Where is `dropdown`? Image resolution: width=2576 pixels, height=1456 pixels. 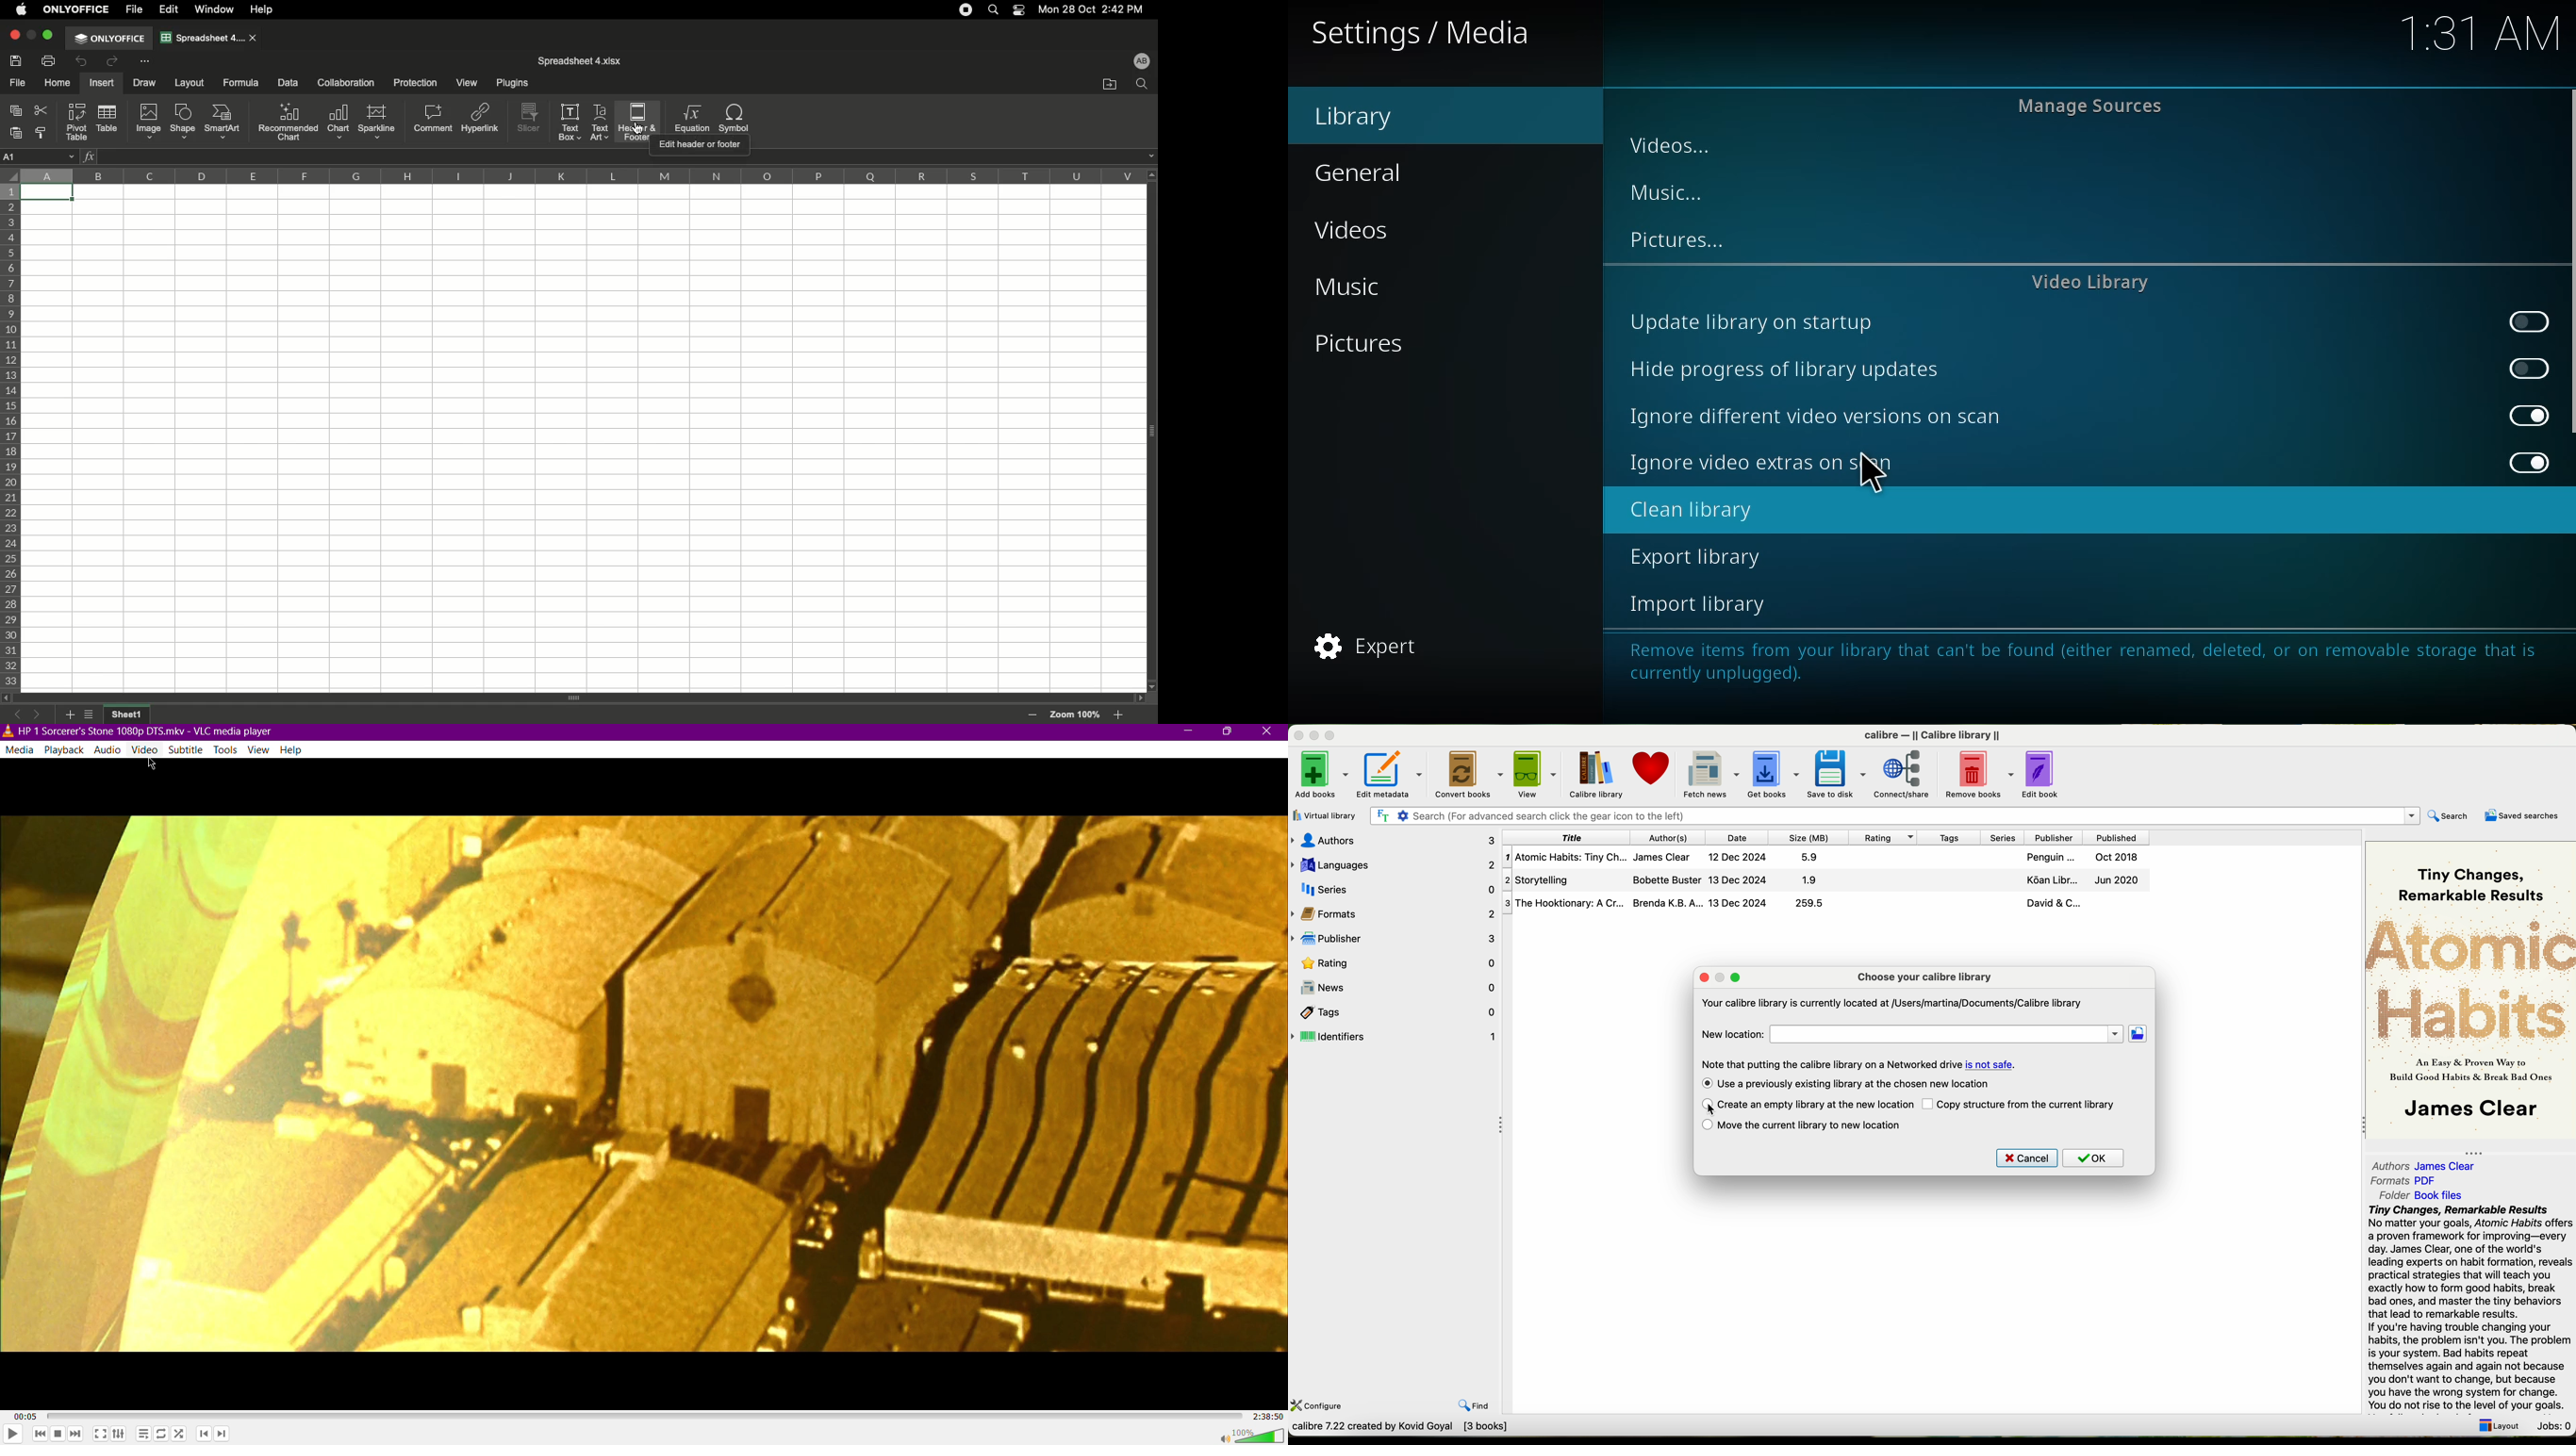
dropdown is located at coordinates (1151, 156).